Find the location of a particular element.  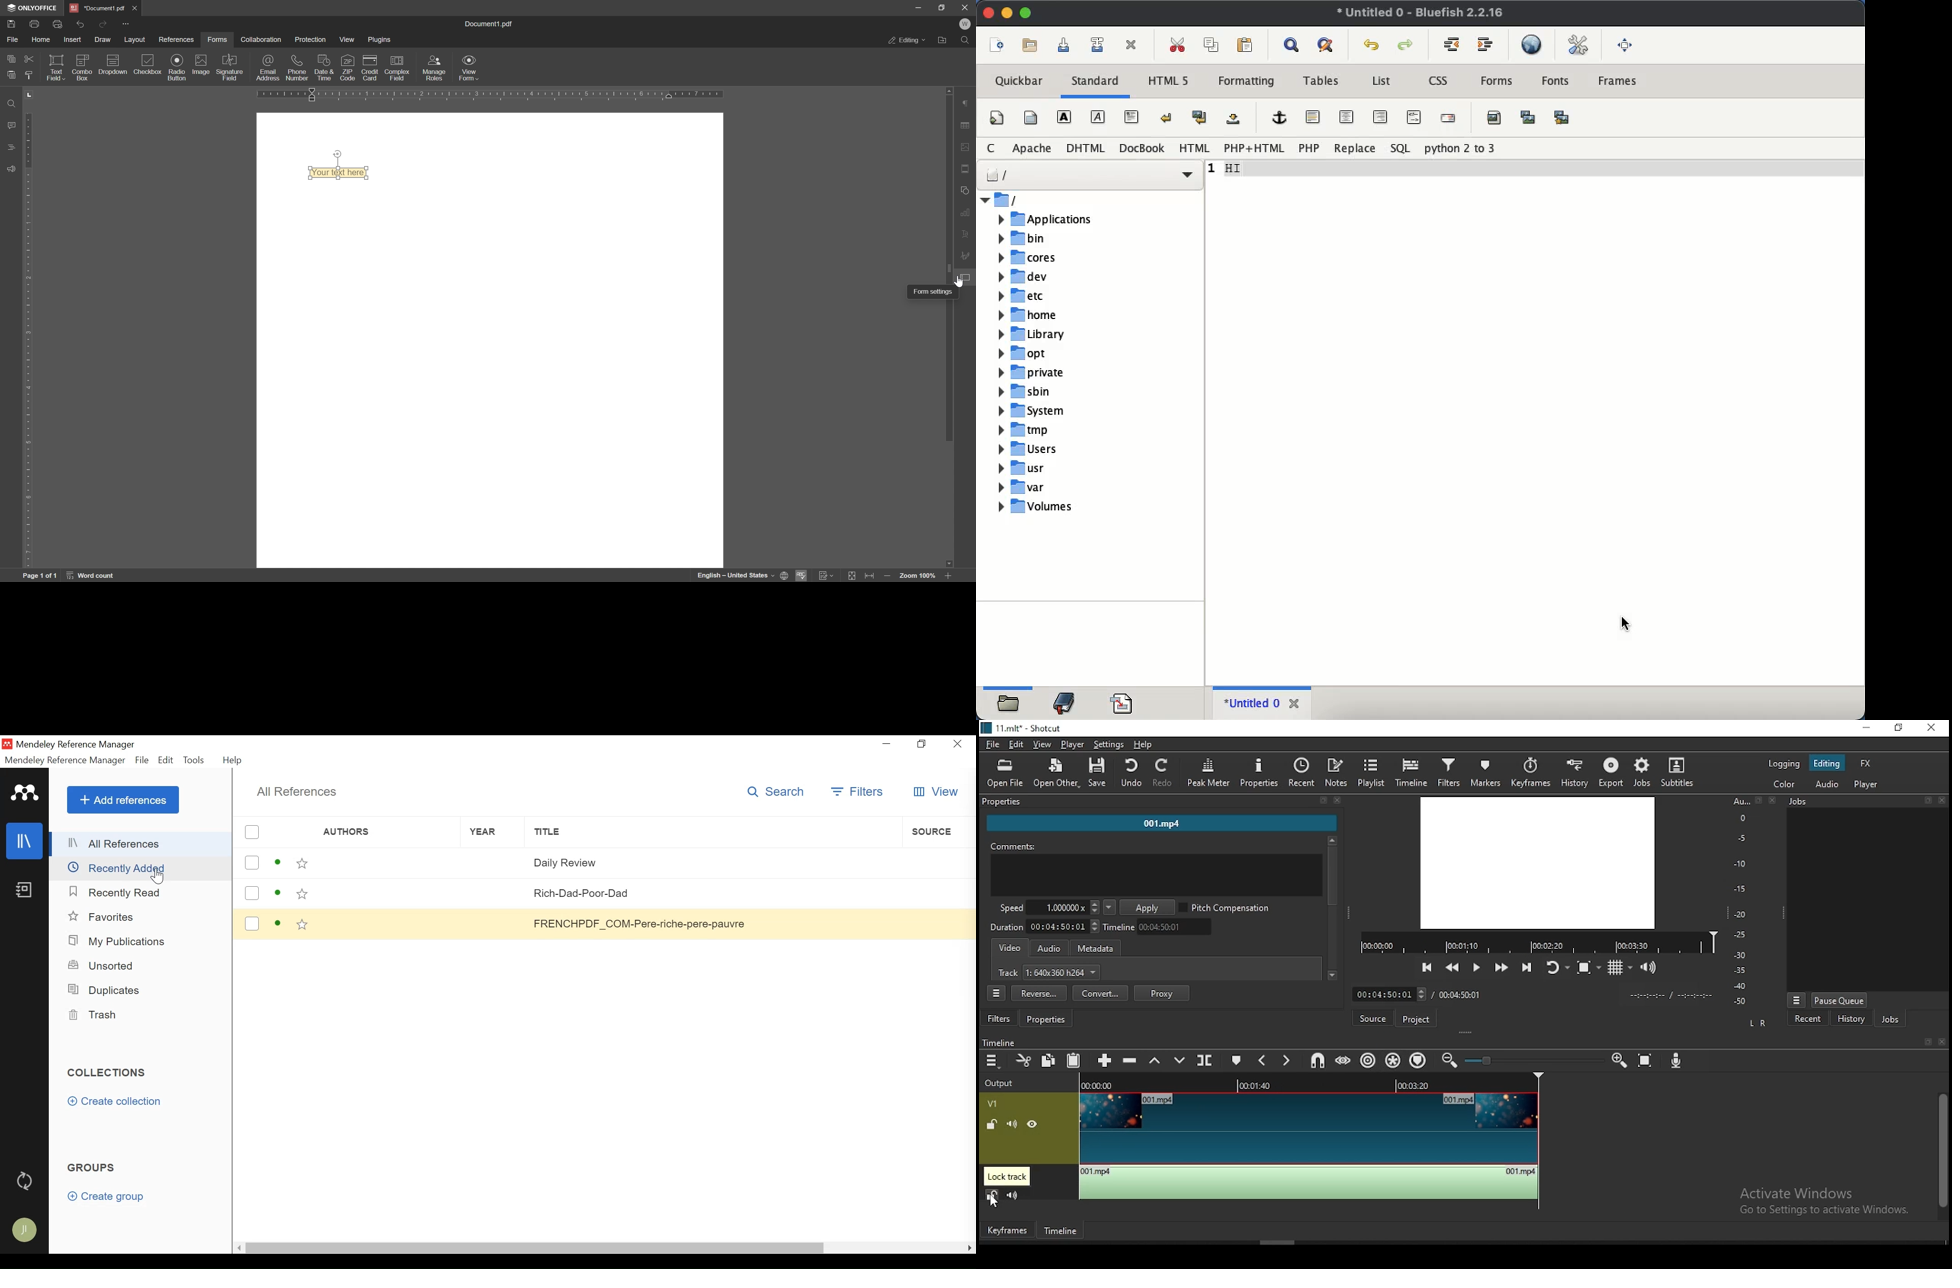

editing is located at coordinates (907, 41).